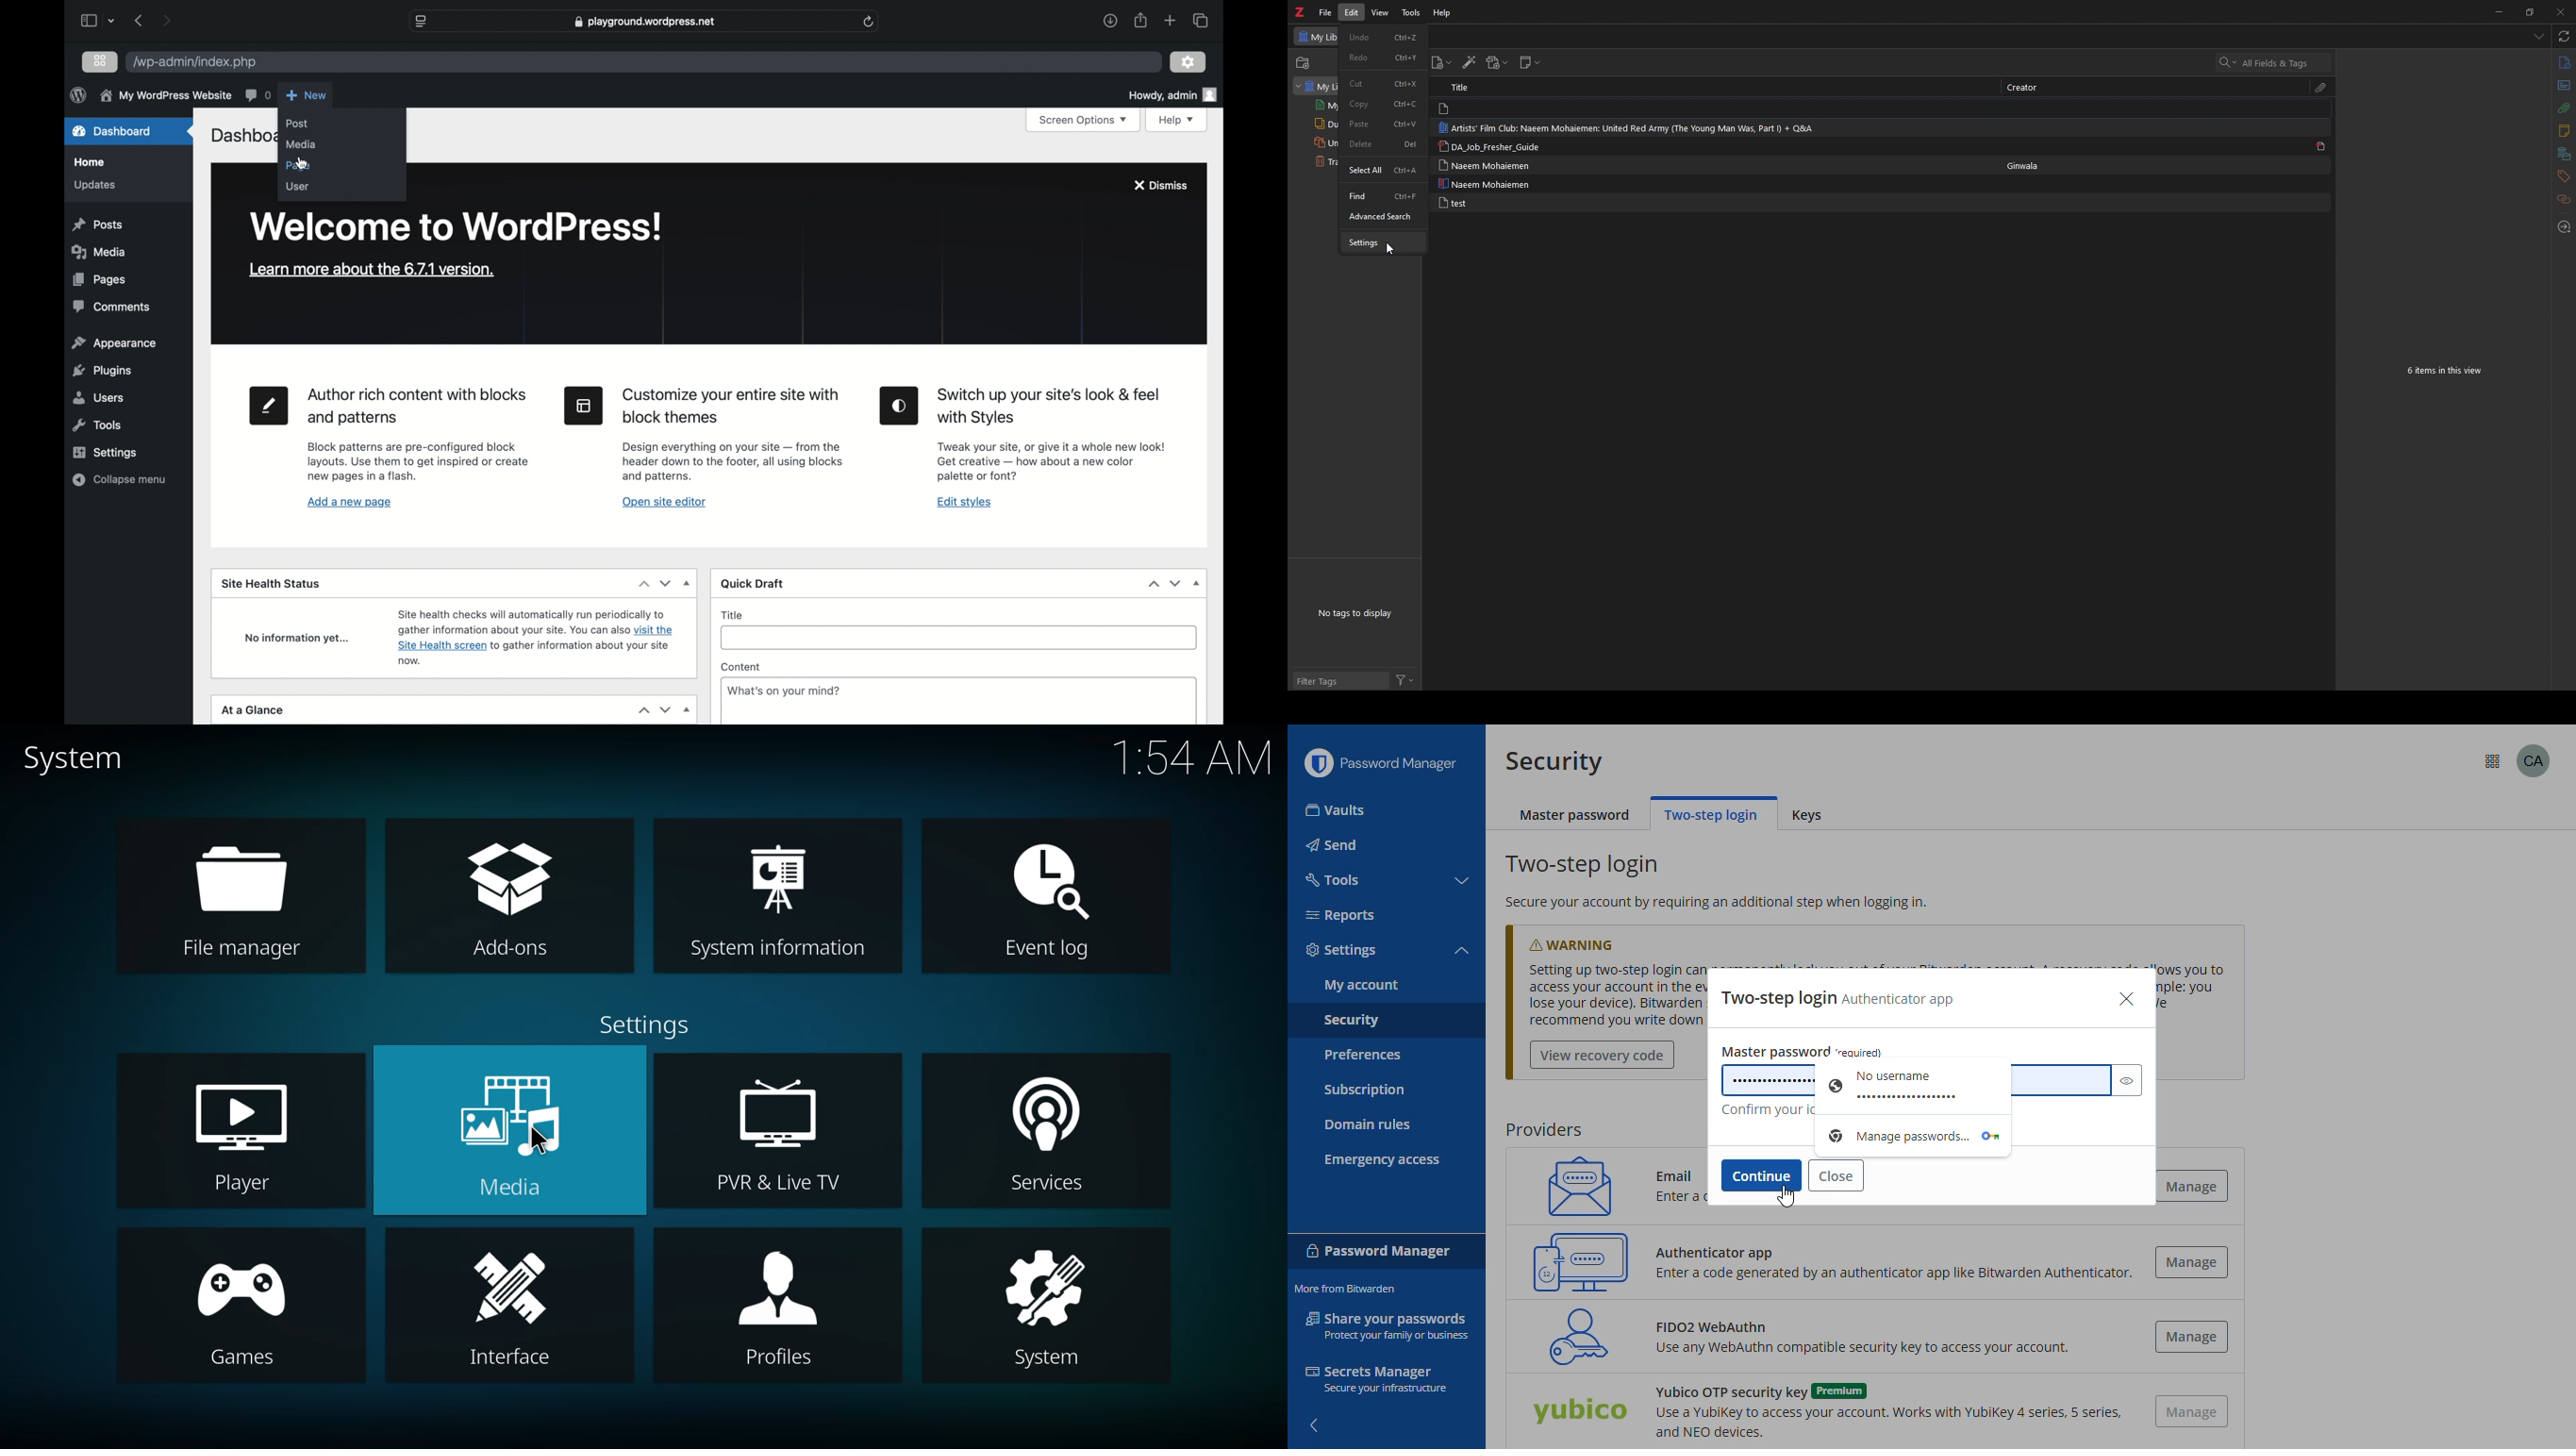 The height and width of the screenshot is (1456, 2576). What do you see at coordinates (1530, 62) in the screenshot?
I see `new note` at bounding box center [1530, 62].